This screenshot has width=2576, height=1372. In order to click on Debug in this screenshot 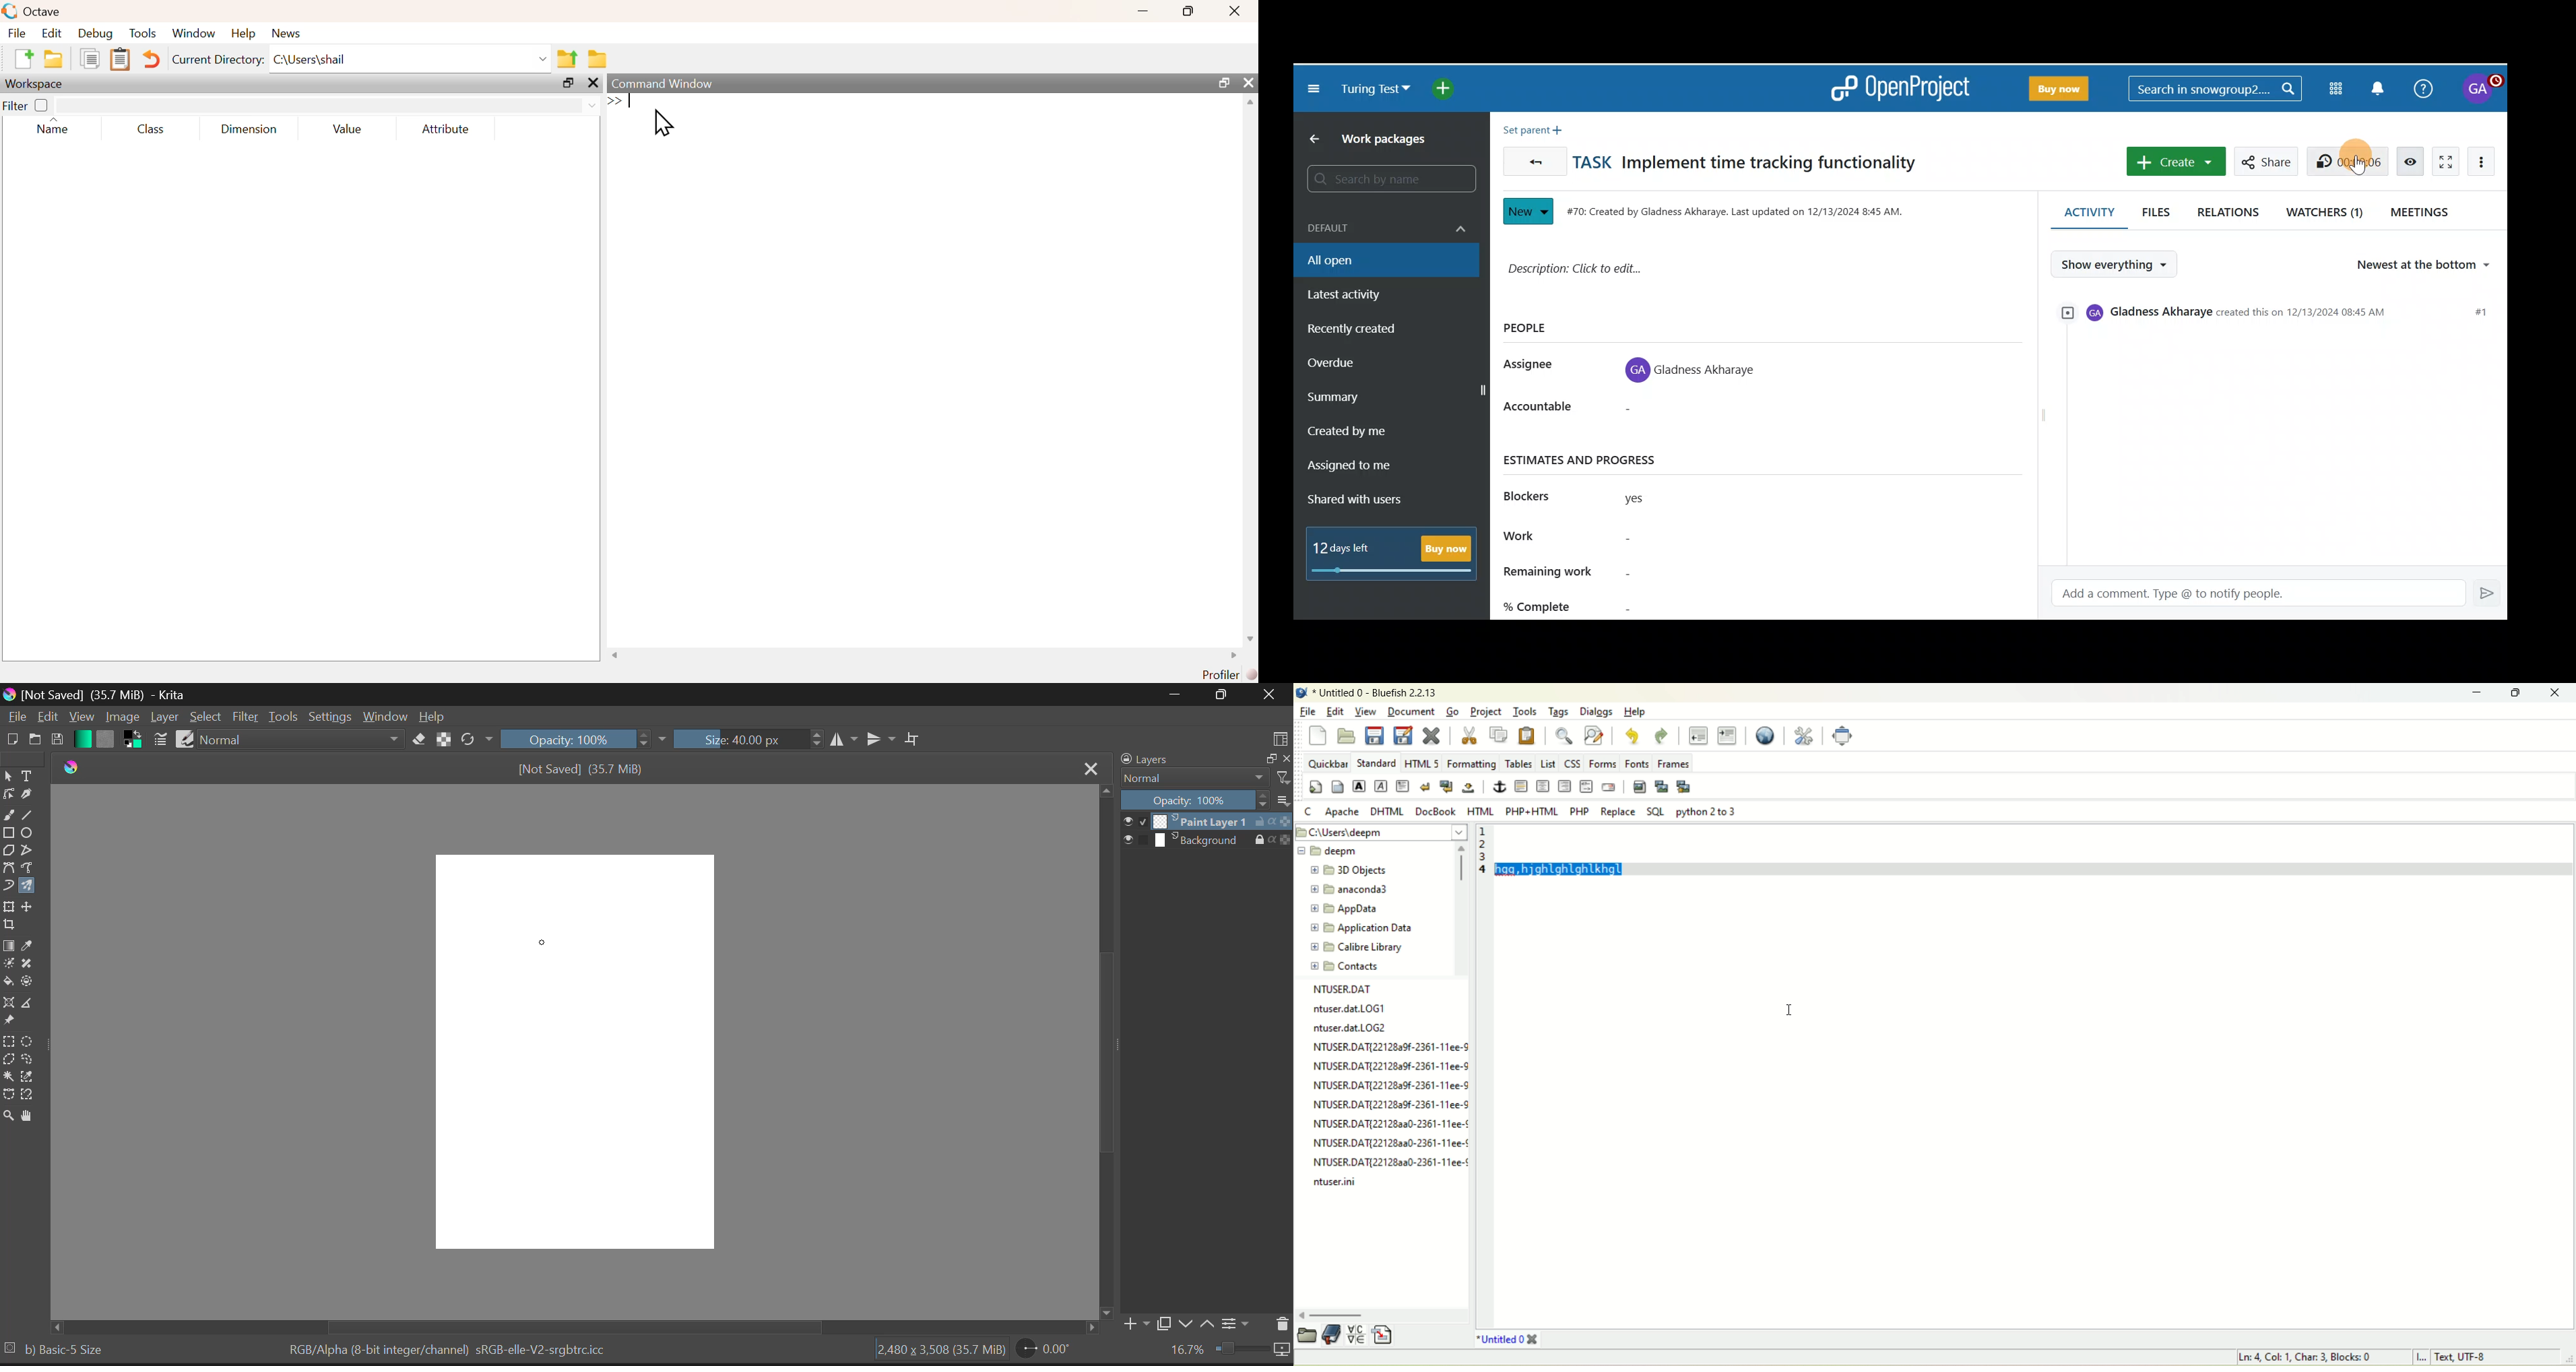, I will do `click(94, 34)`.